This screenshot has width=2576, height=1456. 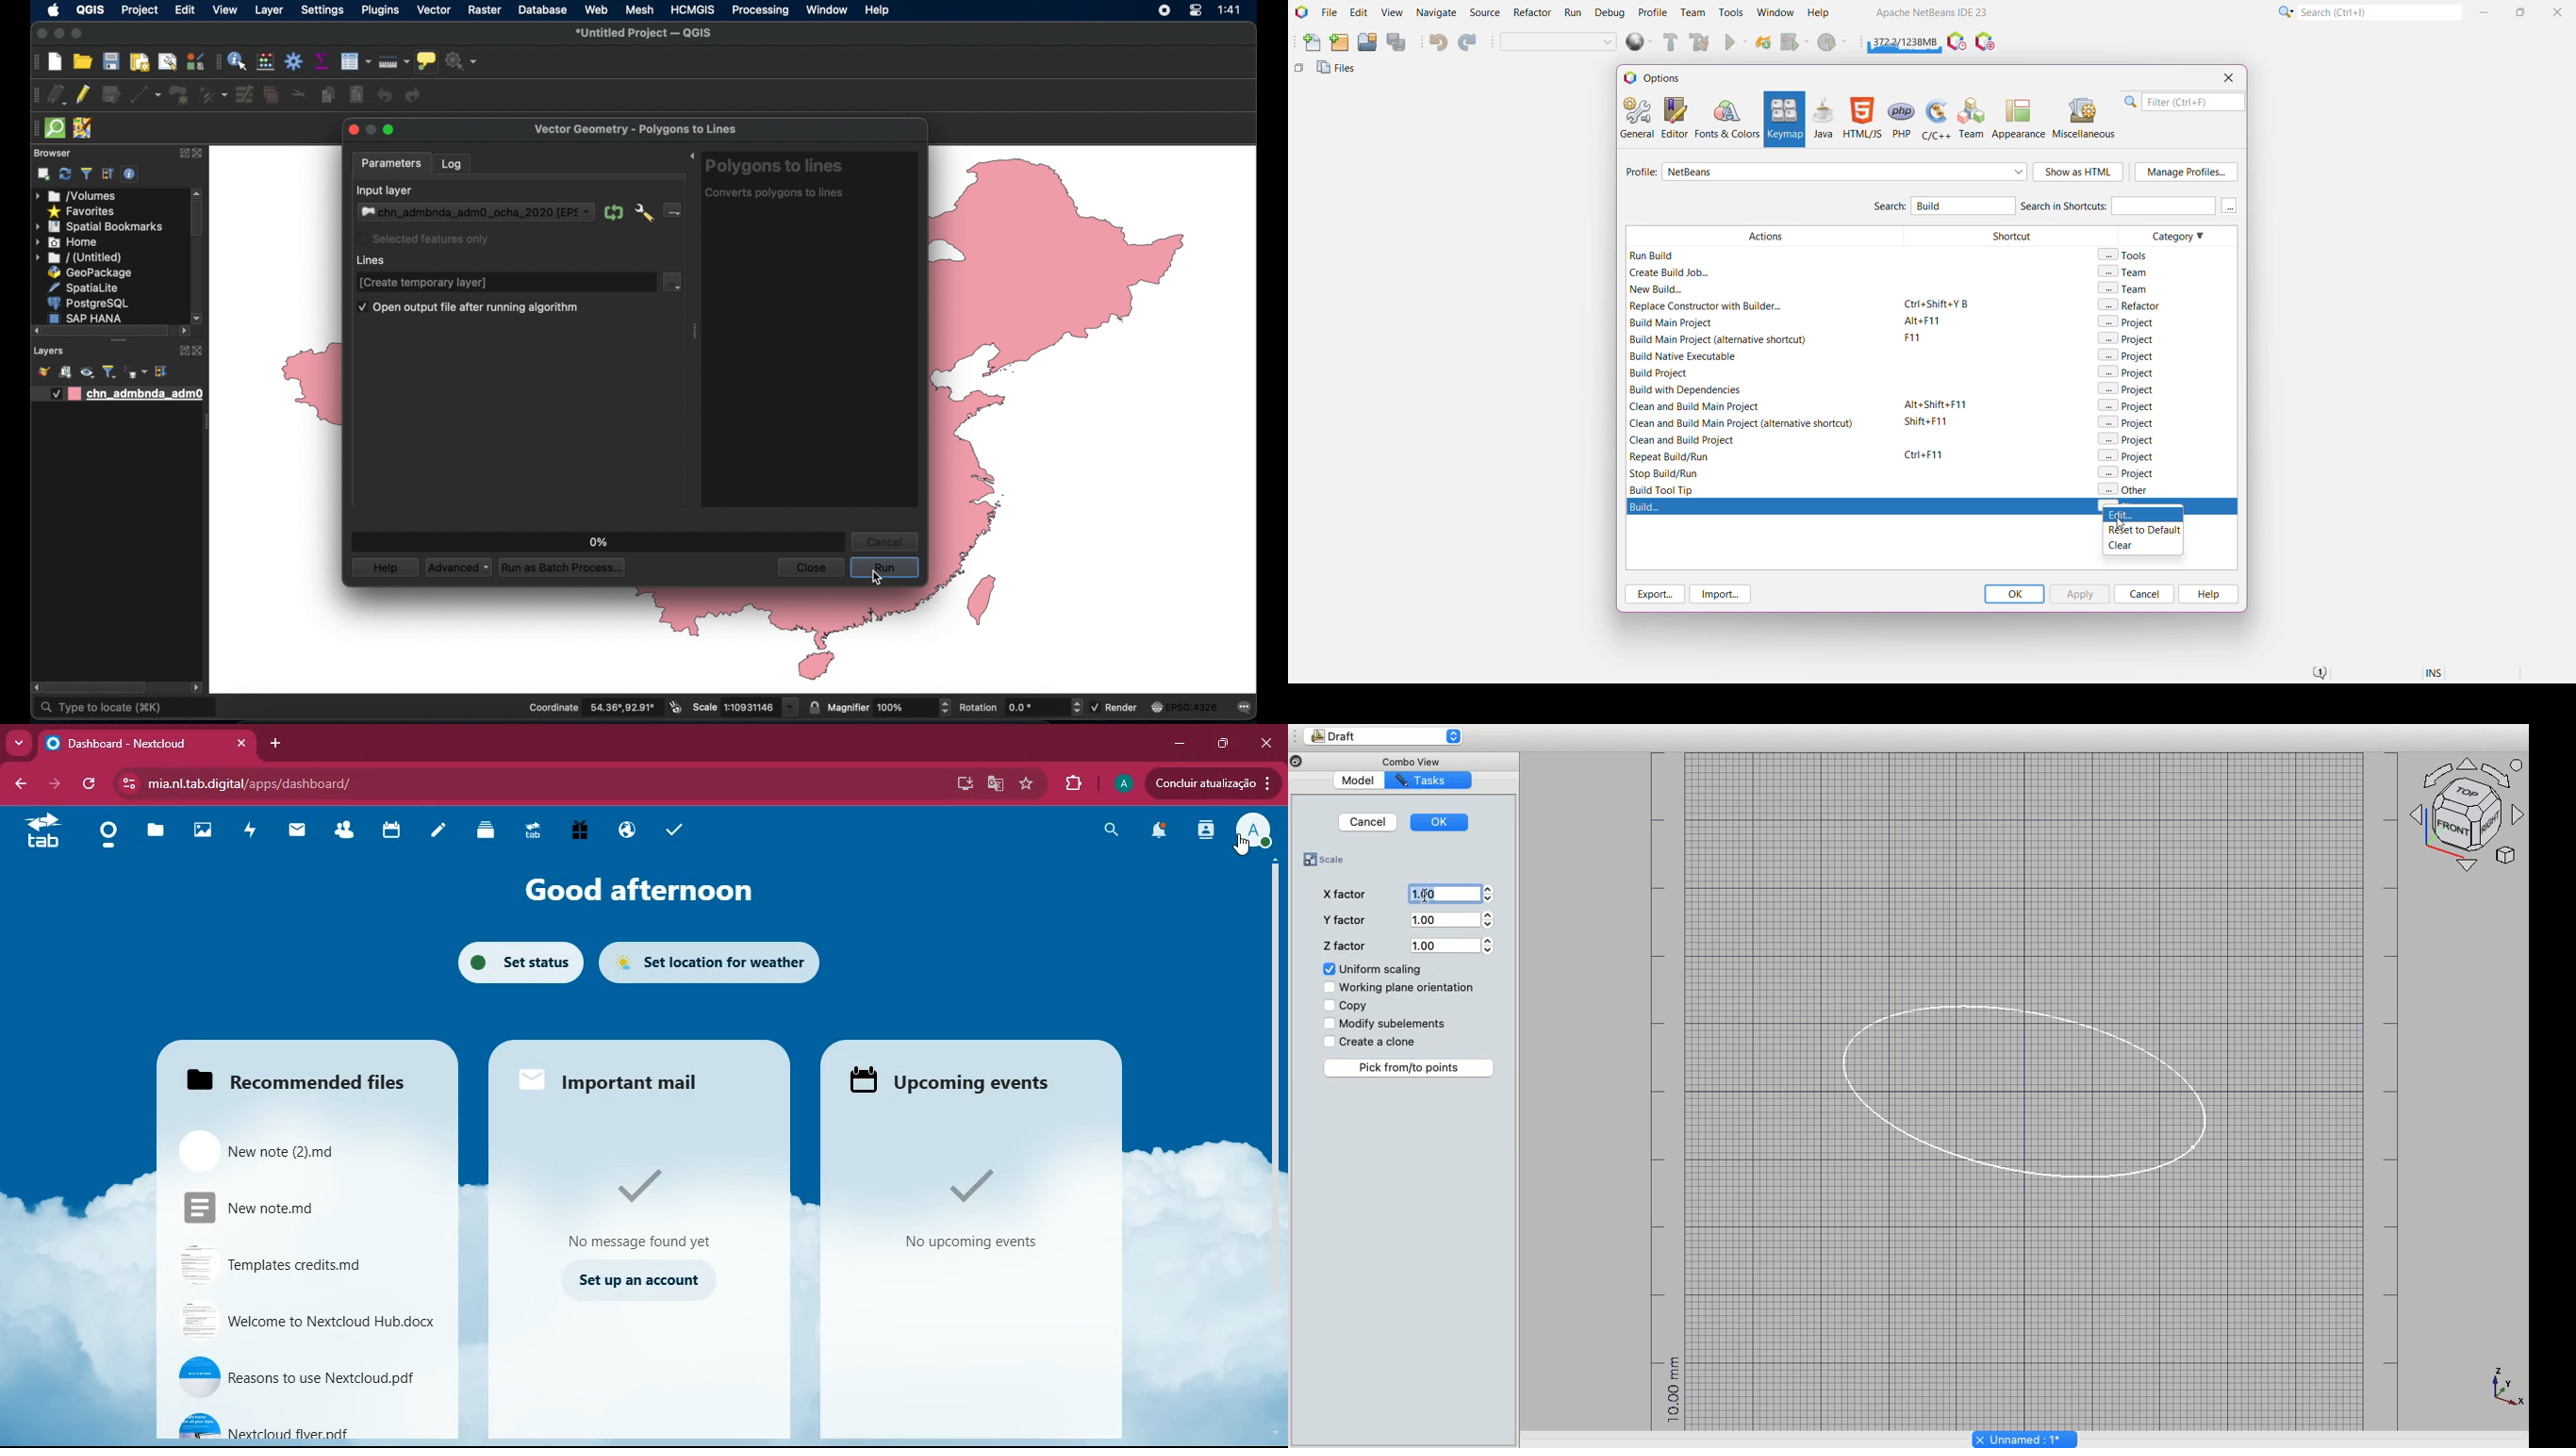 What do you see at coordinates (721, 958) in the screenshot?
I see `set location for weather` at bounding box center [721, 958].